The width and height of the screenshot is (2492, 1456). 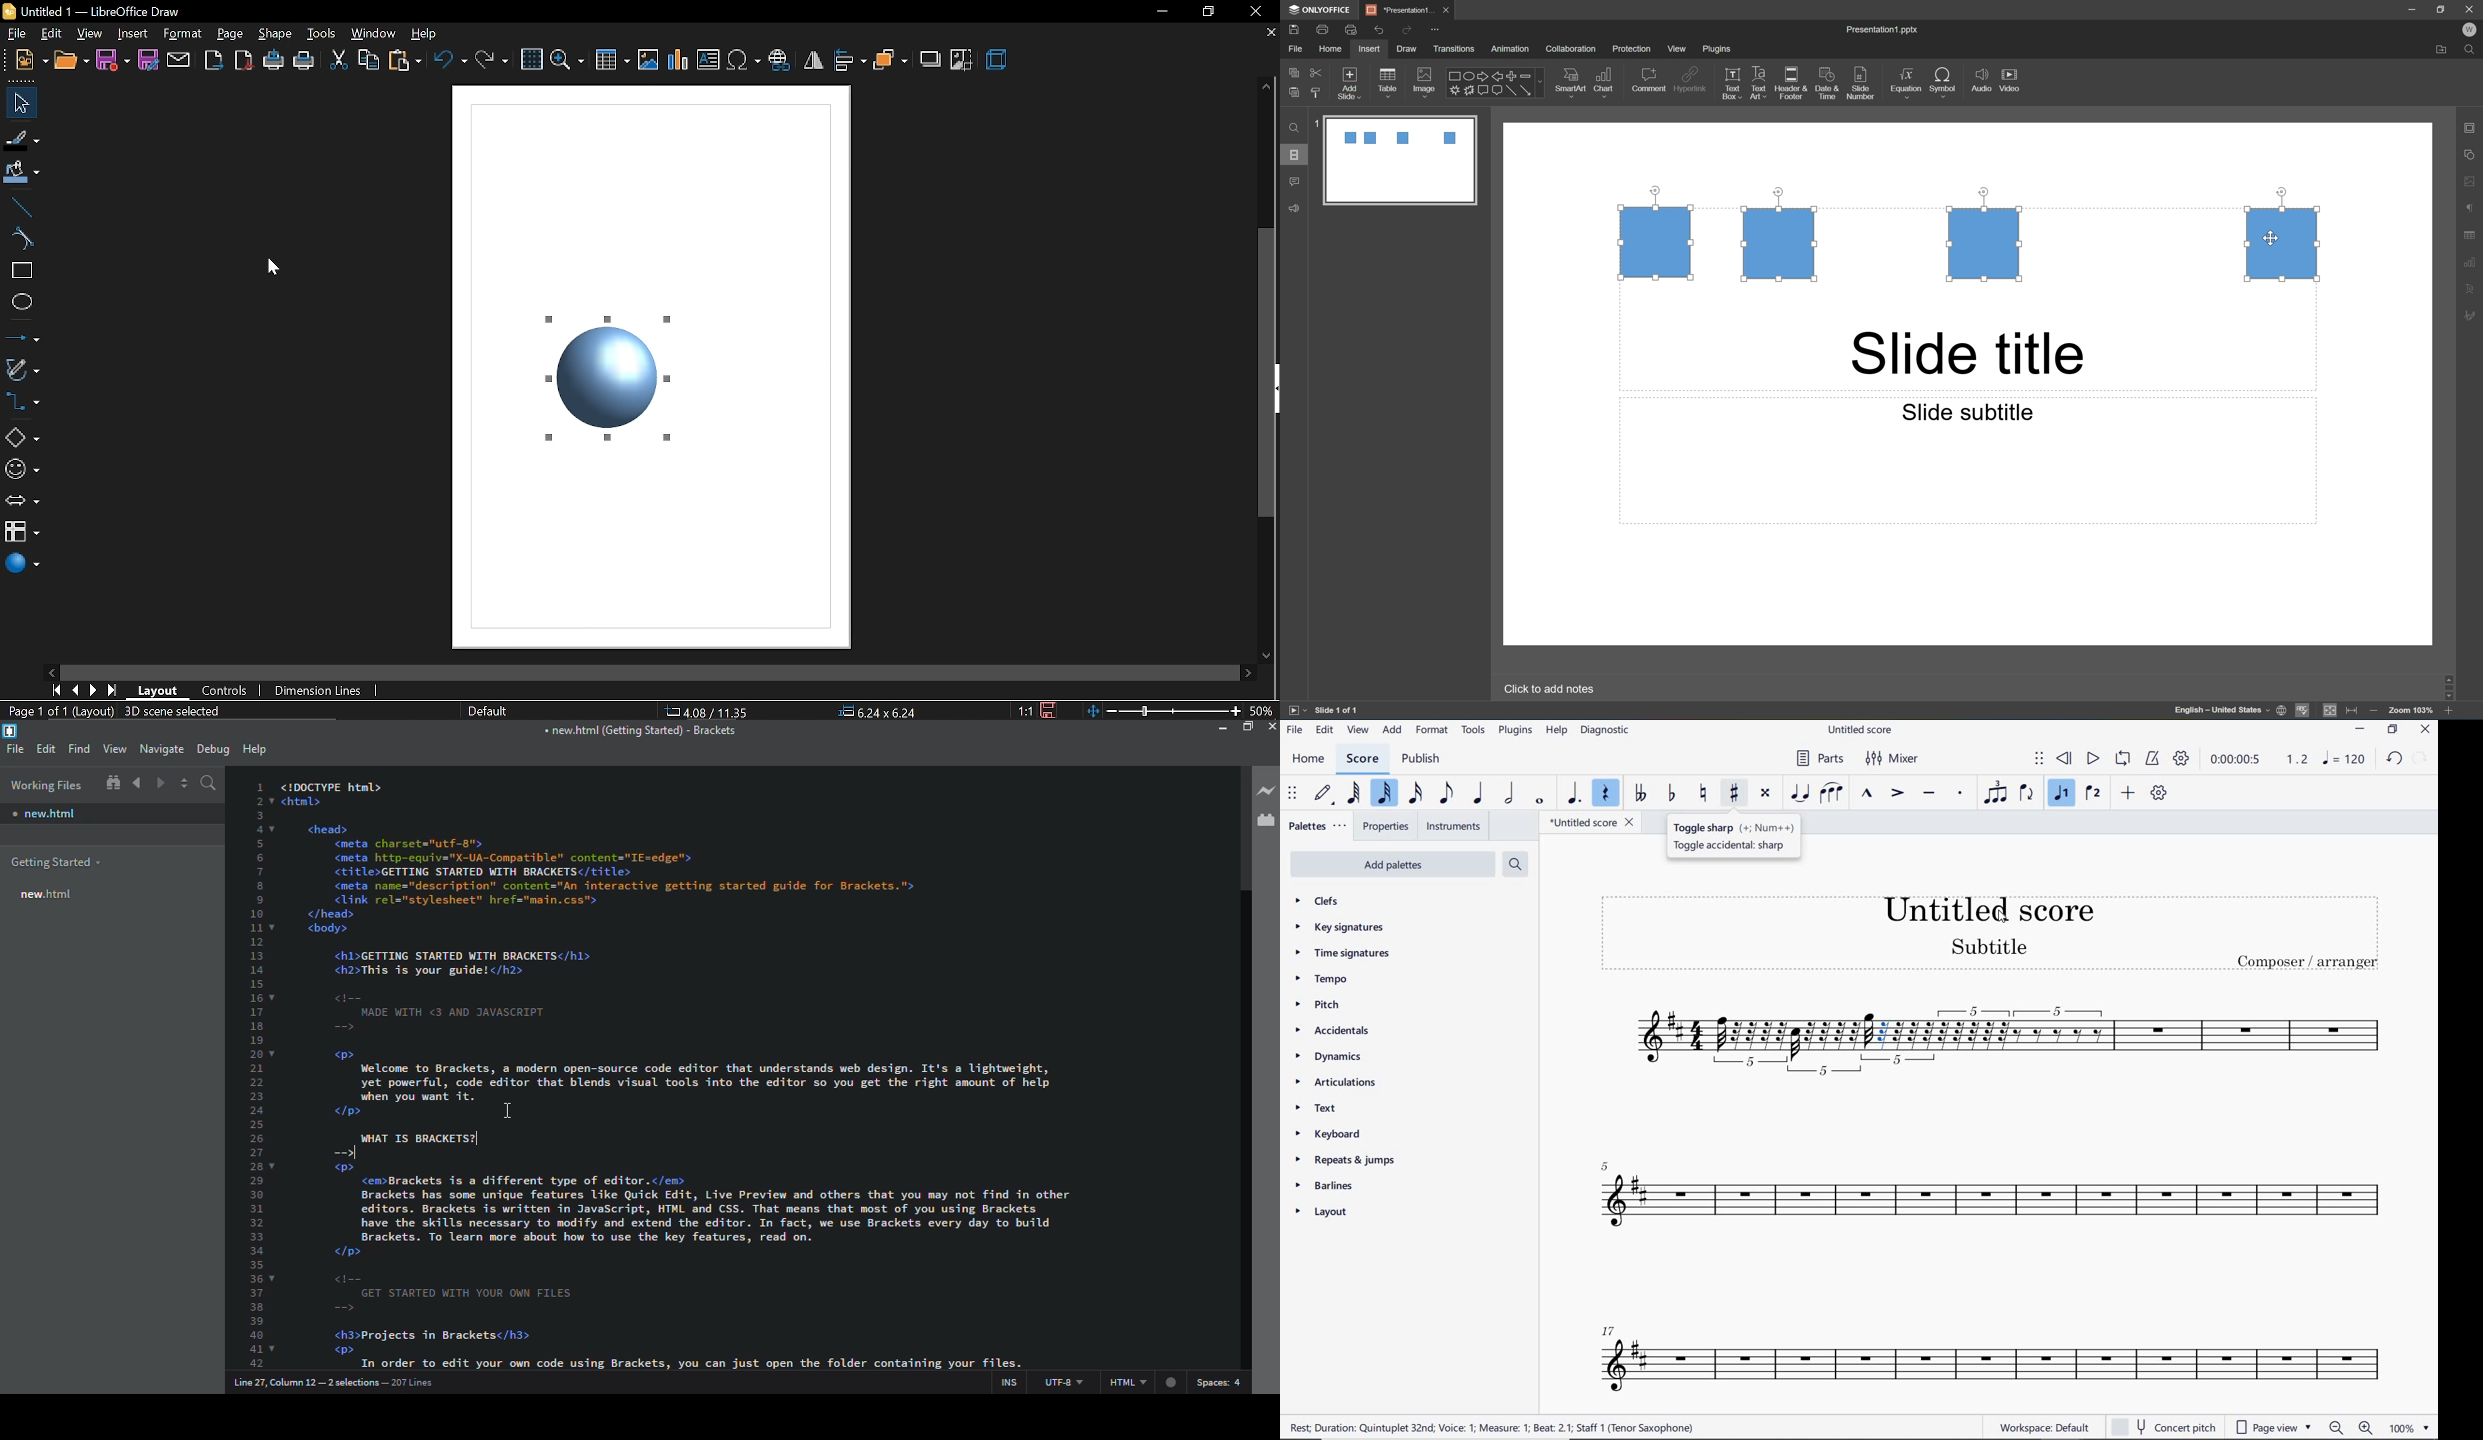 What do you see at coordinates (1868, 796) in the screenshot?
I see `MARCATO` at bounding box center [1868, 796].